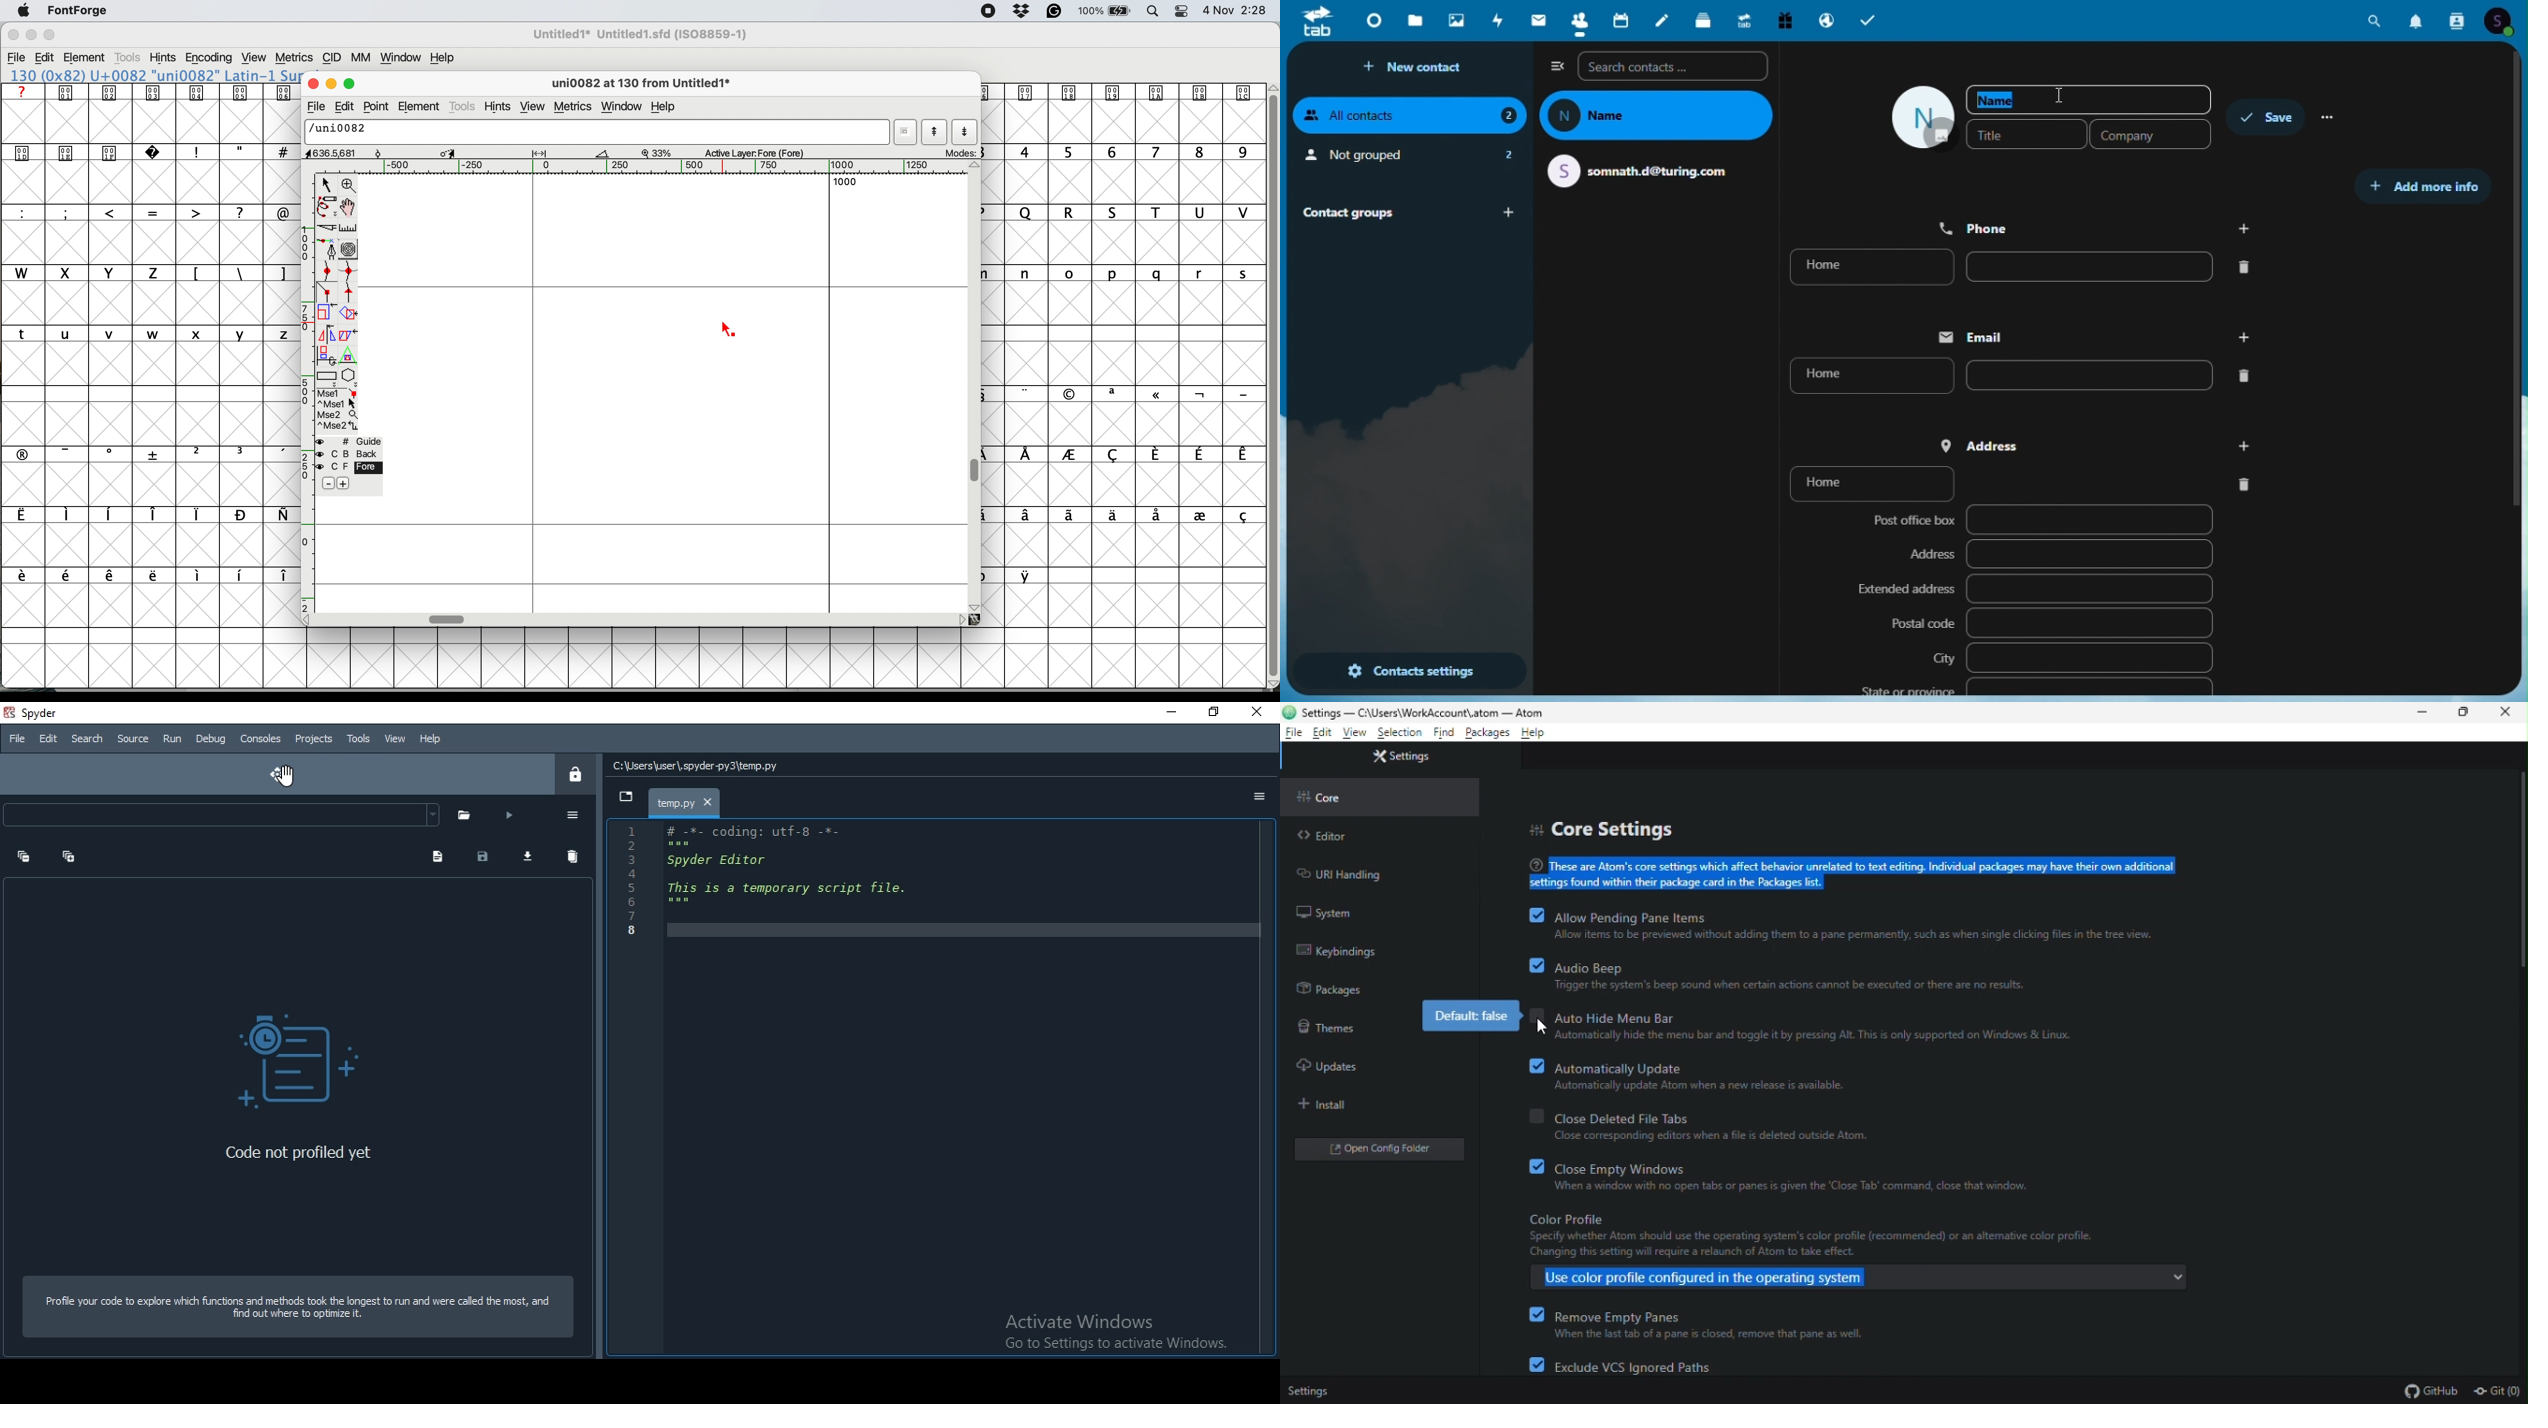 This screenshot has height=1428, width=2548. I want to click on Address, so click(2060, 554).